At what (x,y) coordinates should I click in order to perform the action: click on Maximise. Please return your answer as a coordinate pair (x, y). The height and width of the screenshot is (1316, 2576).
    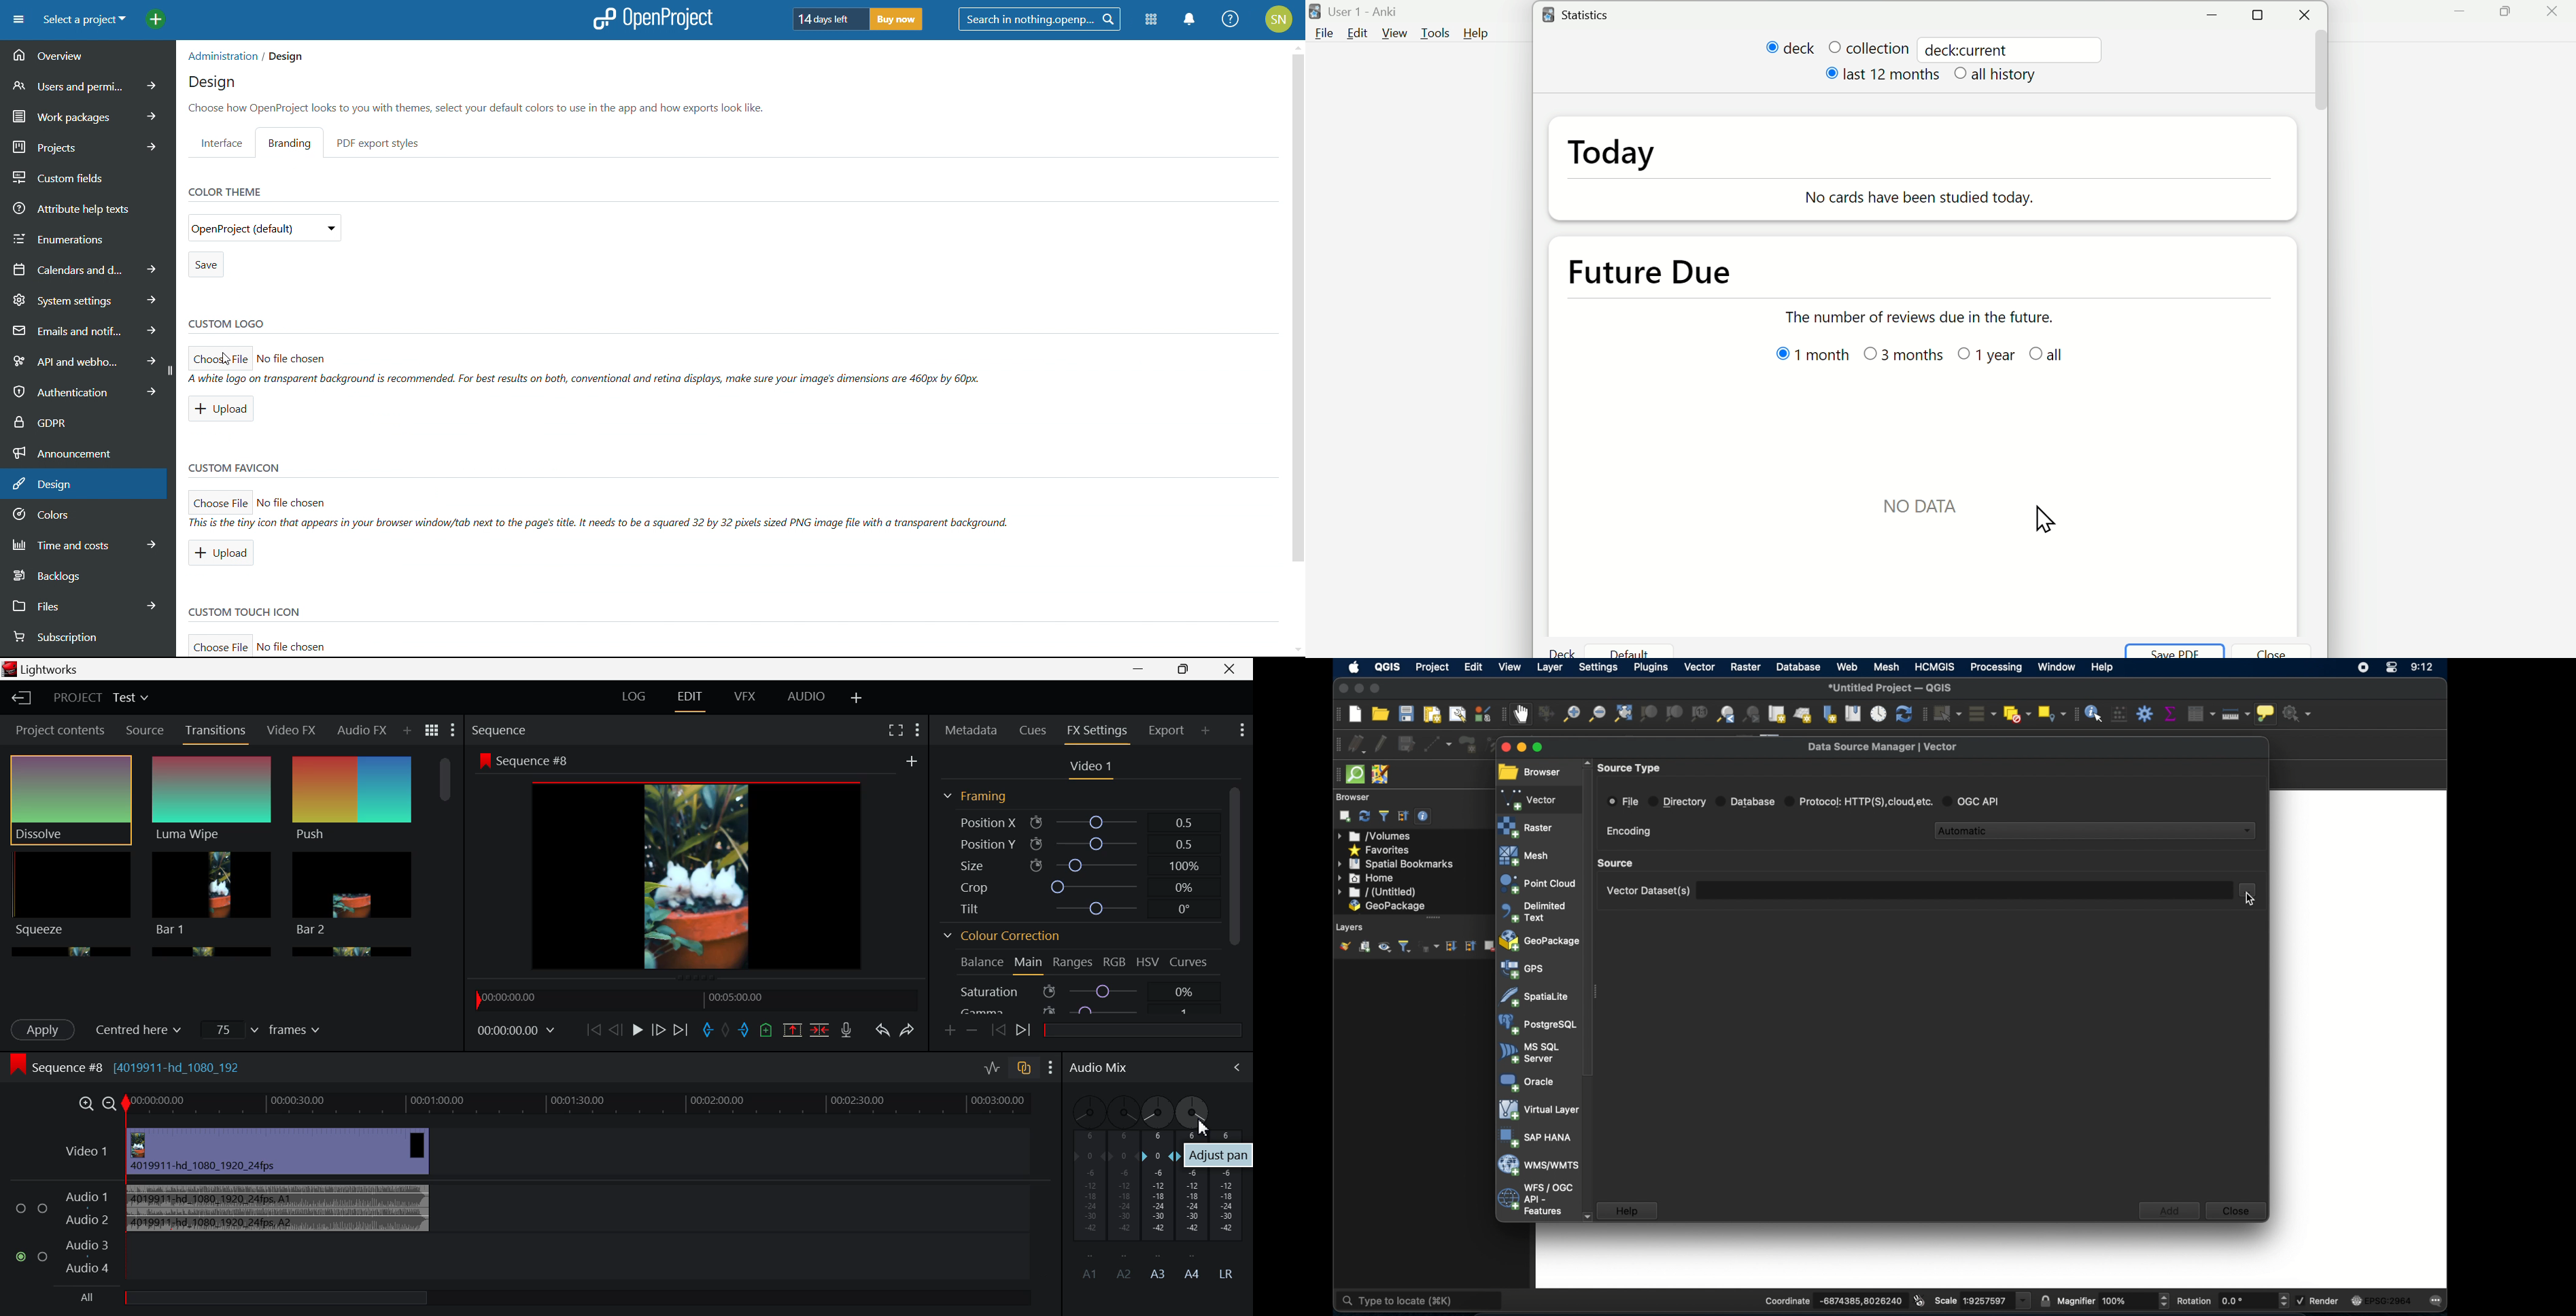
    Looking at the image, I should click on (2254, 17).